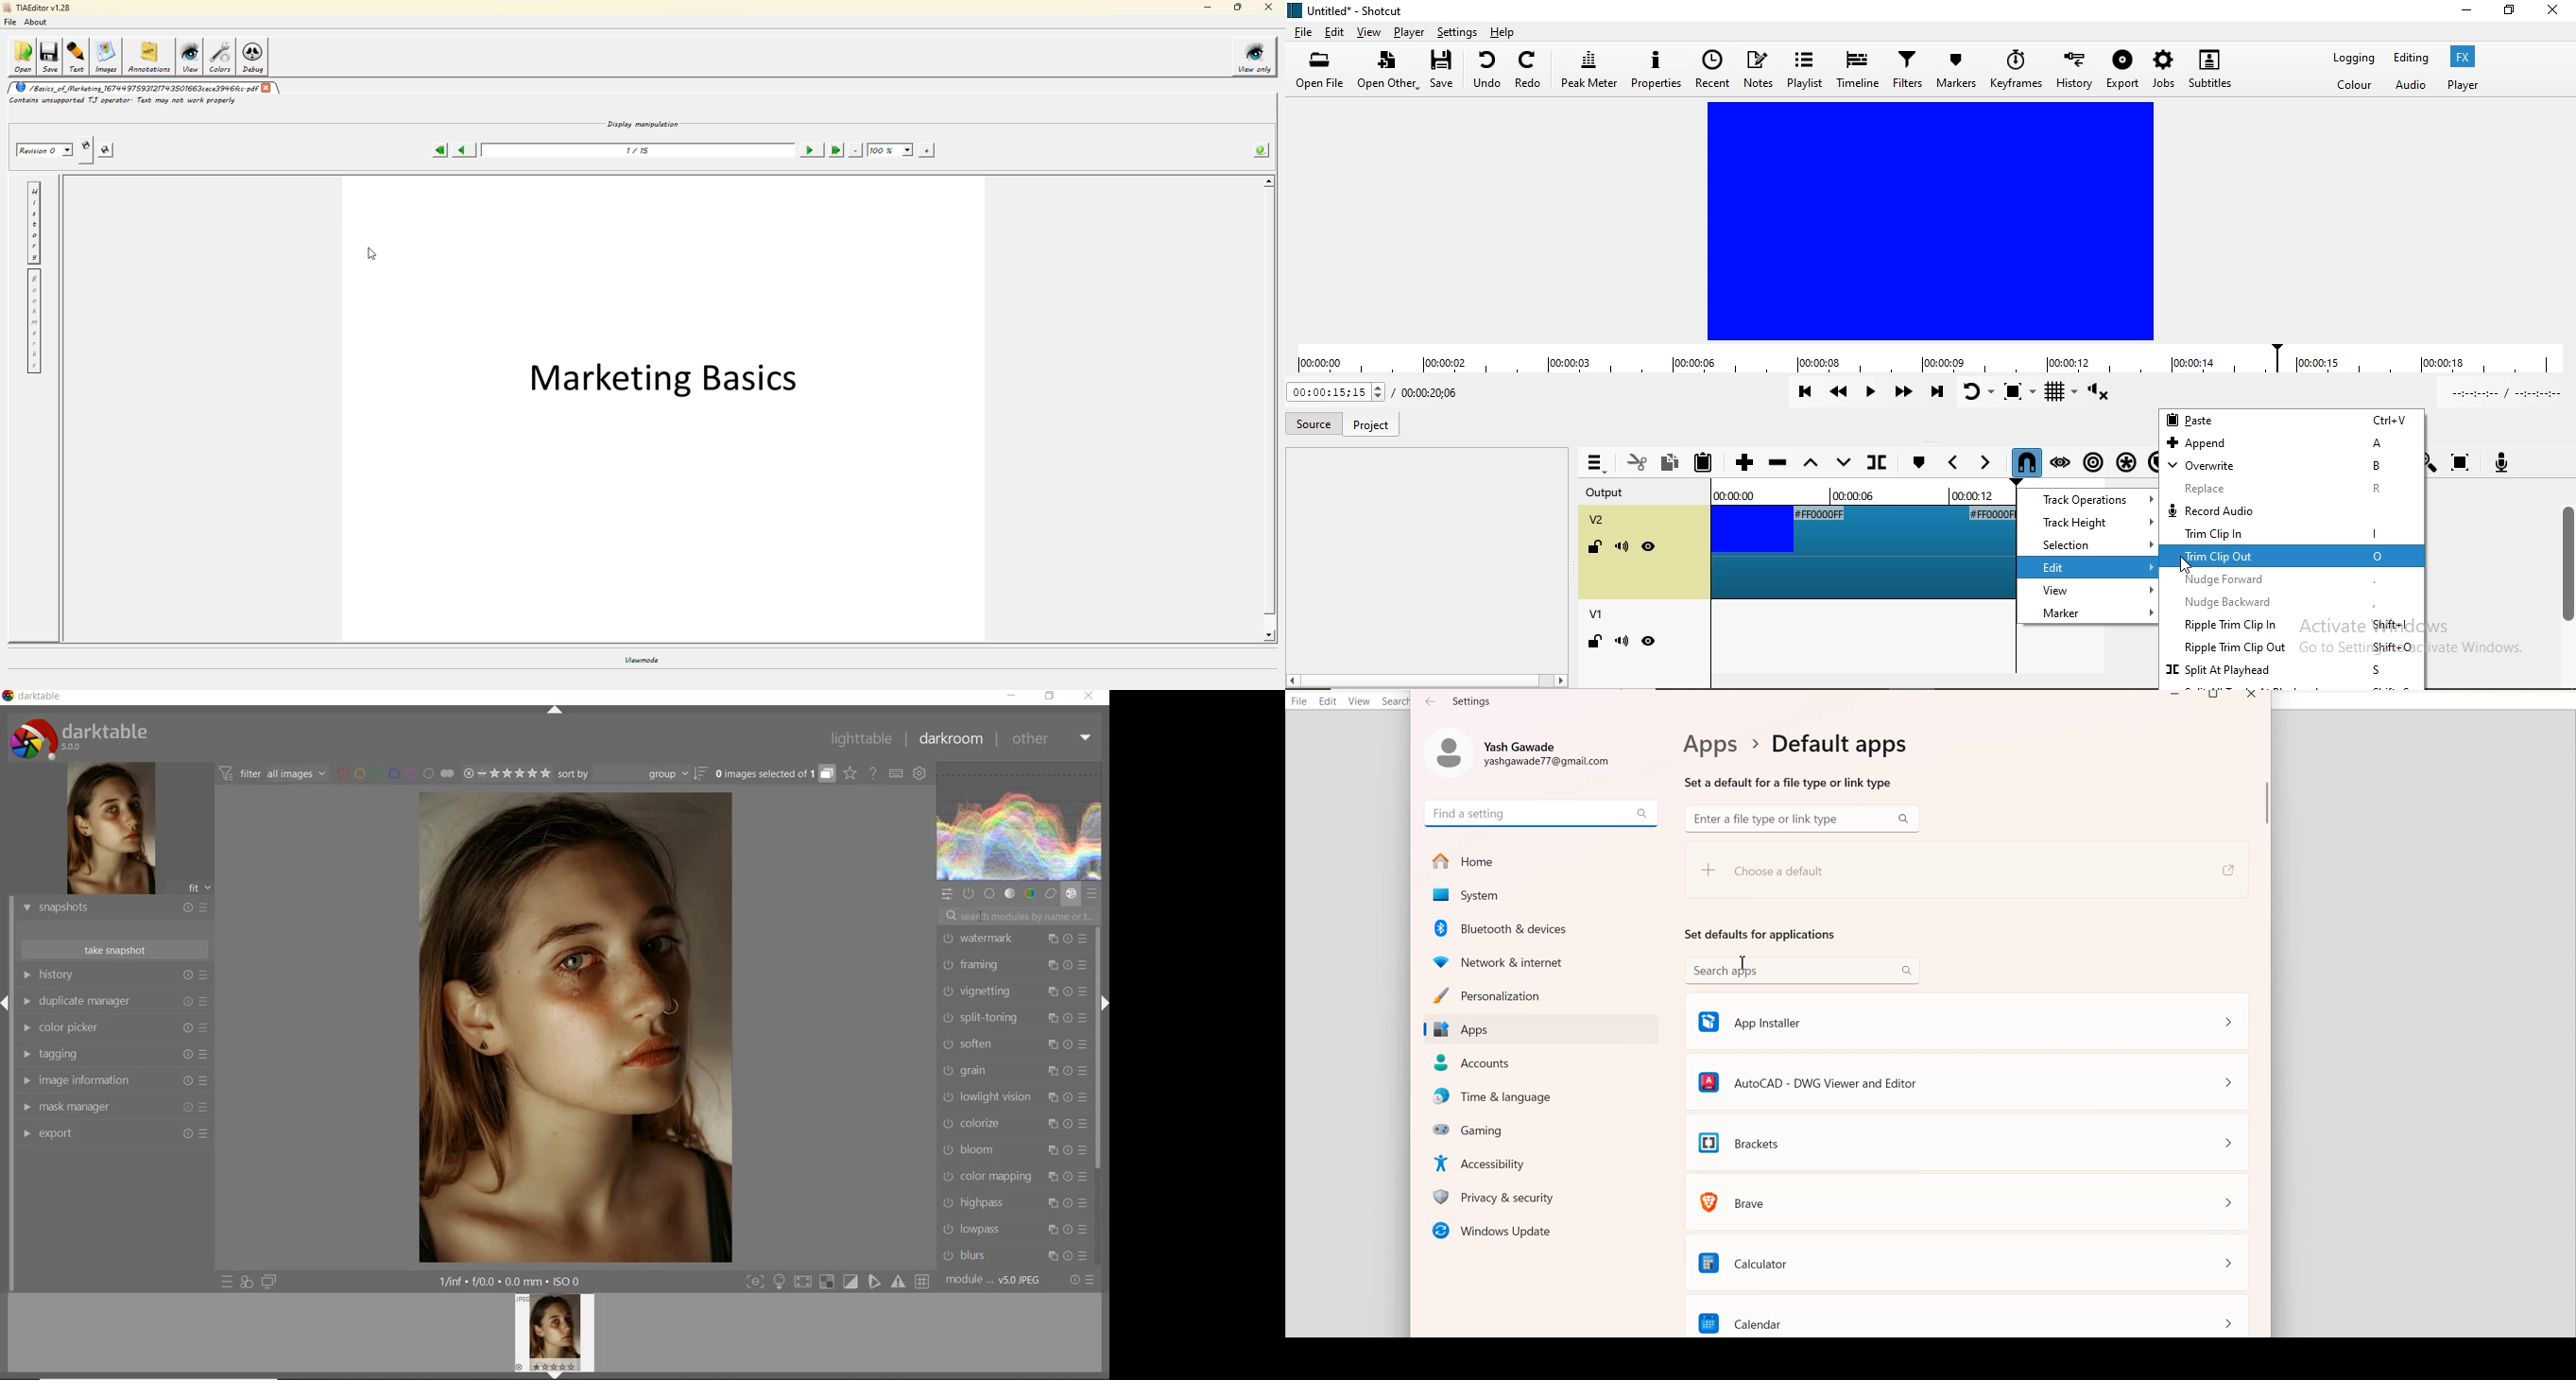 Image resolution: width=2576 pixels, height=1400 pixels. Describe the element at coordinates (2165, 67) in the screenshot. I see `jobs` at that location.